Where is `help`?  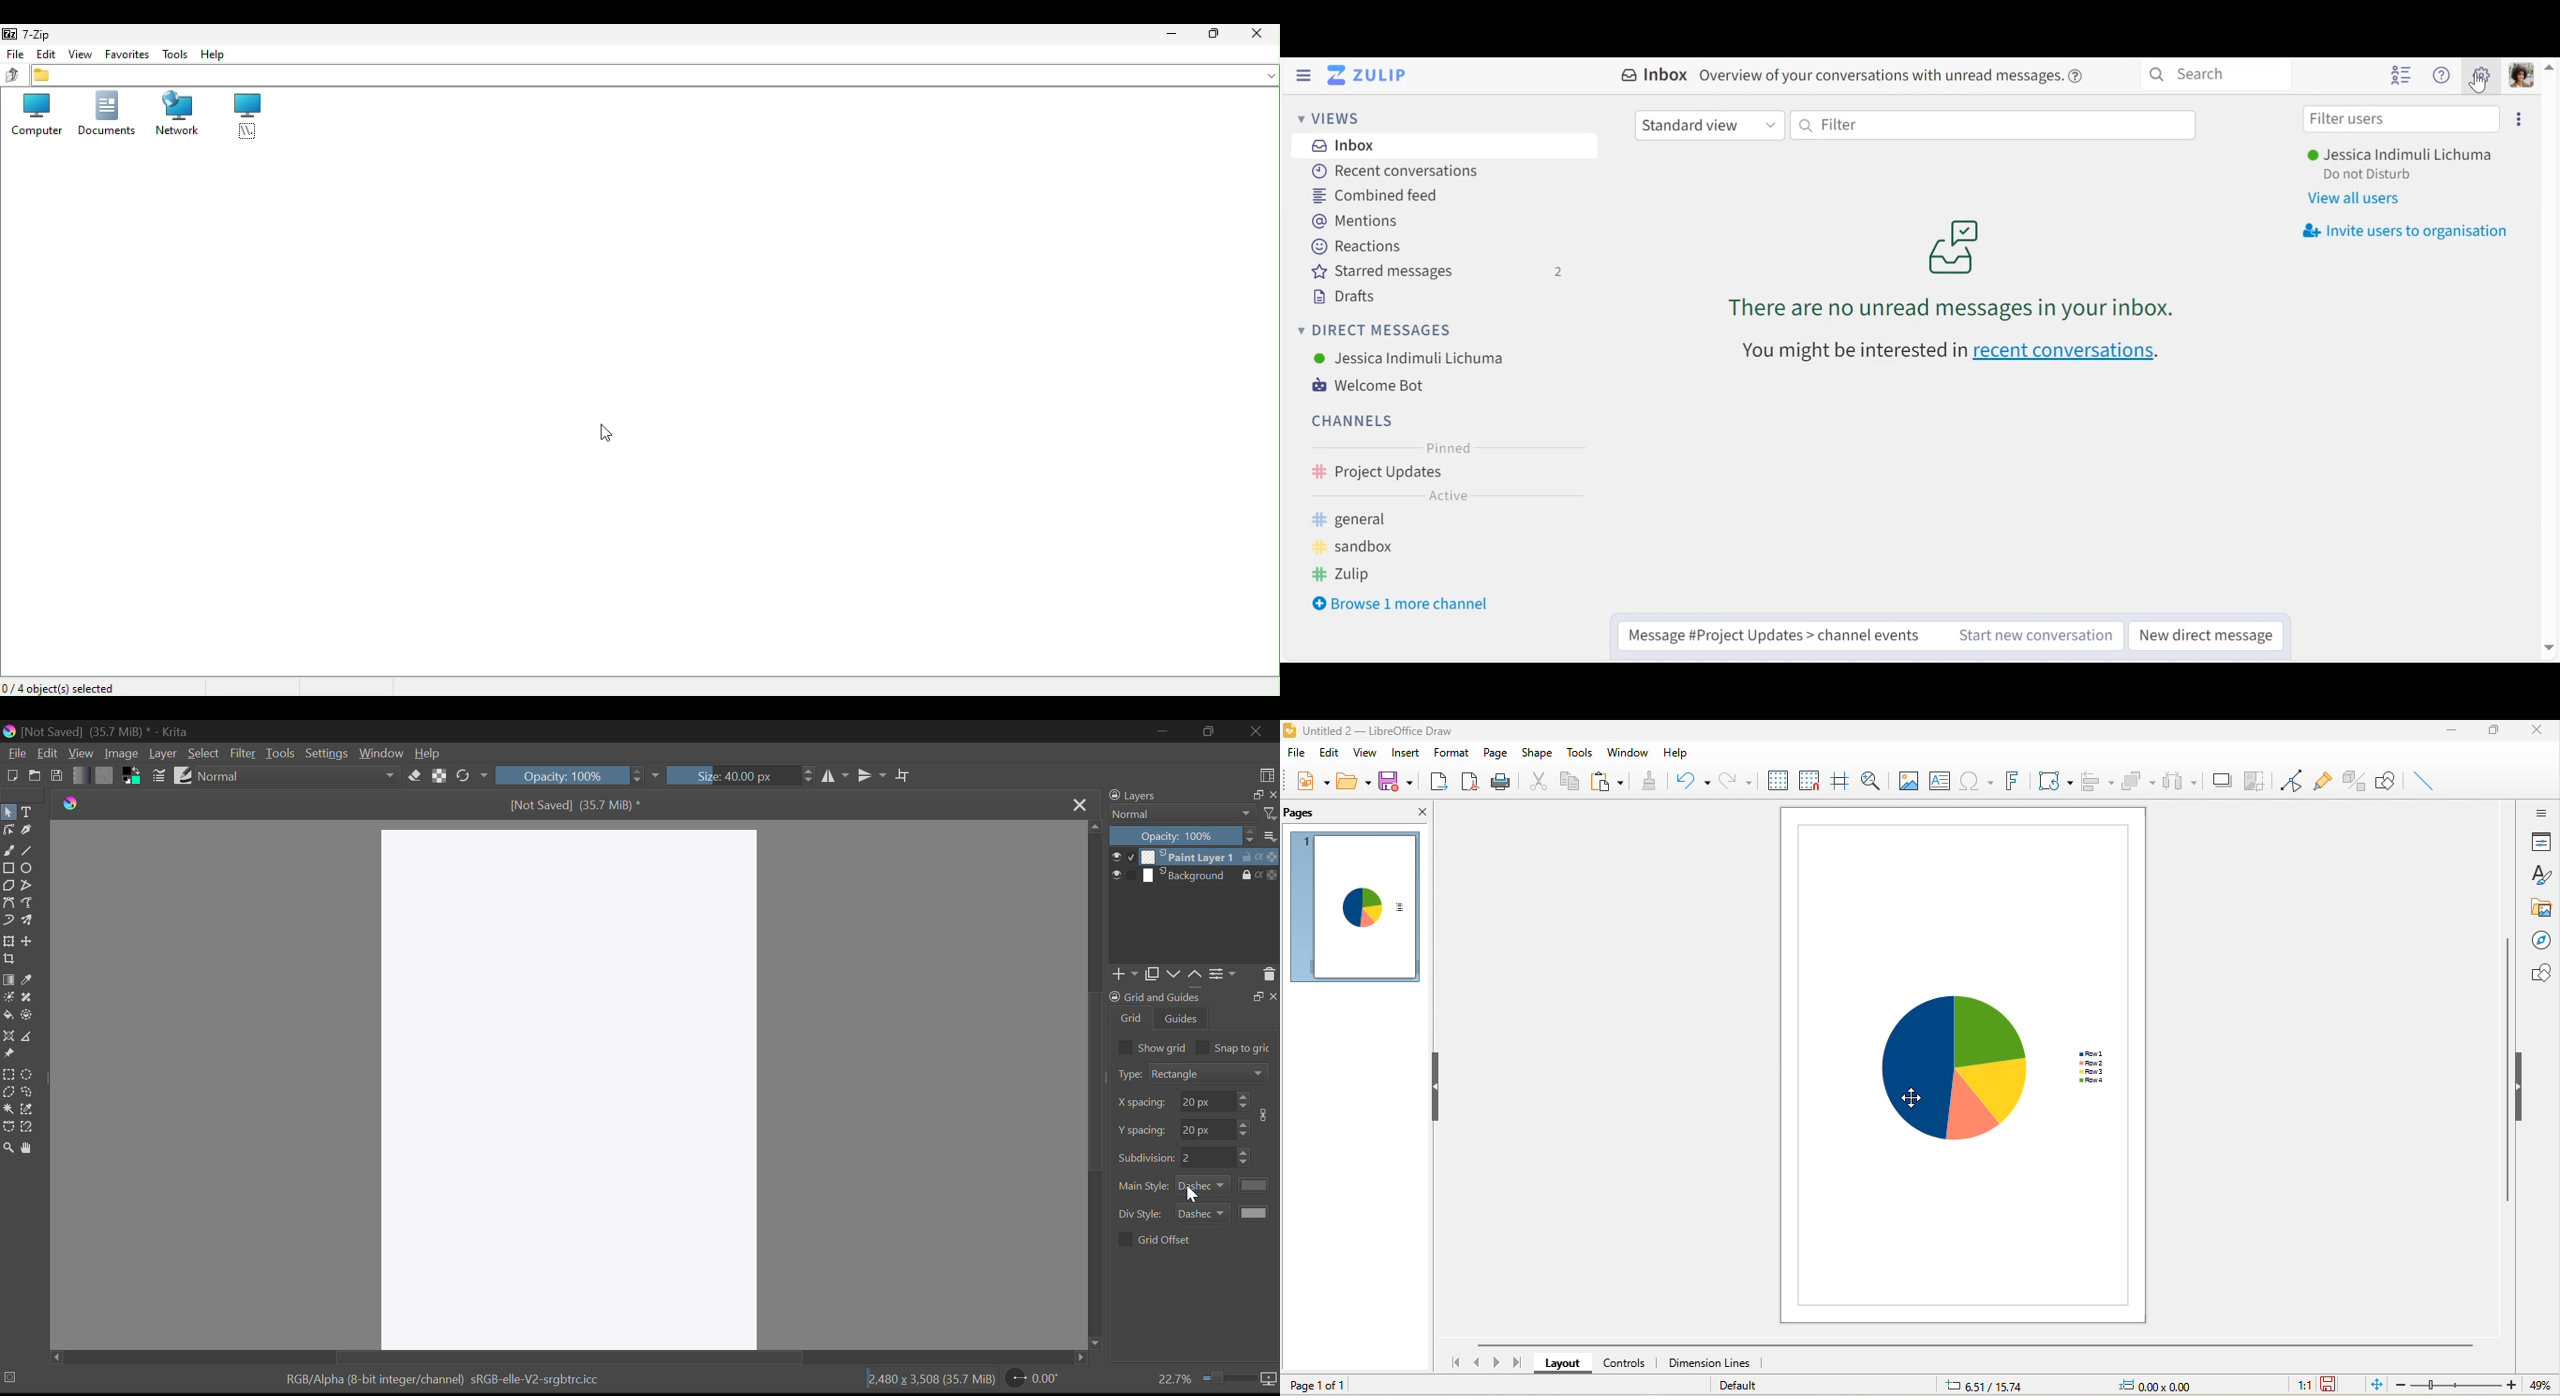 help is located at coordinates (1686, 752).